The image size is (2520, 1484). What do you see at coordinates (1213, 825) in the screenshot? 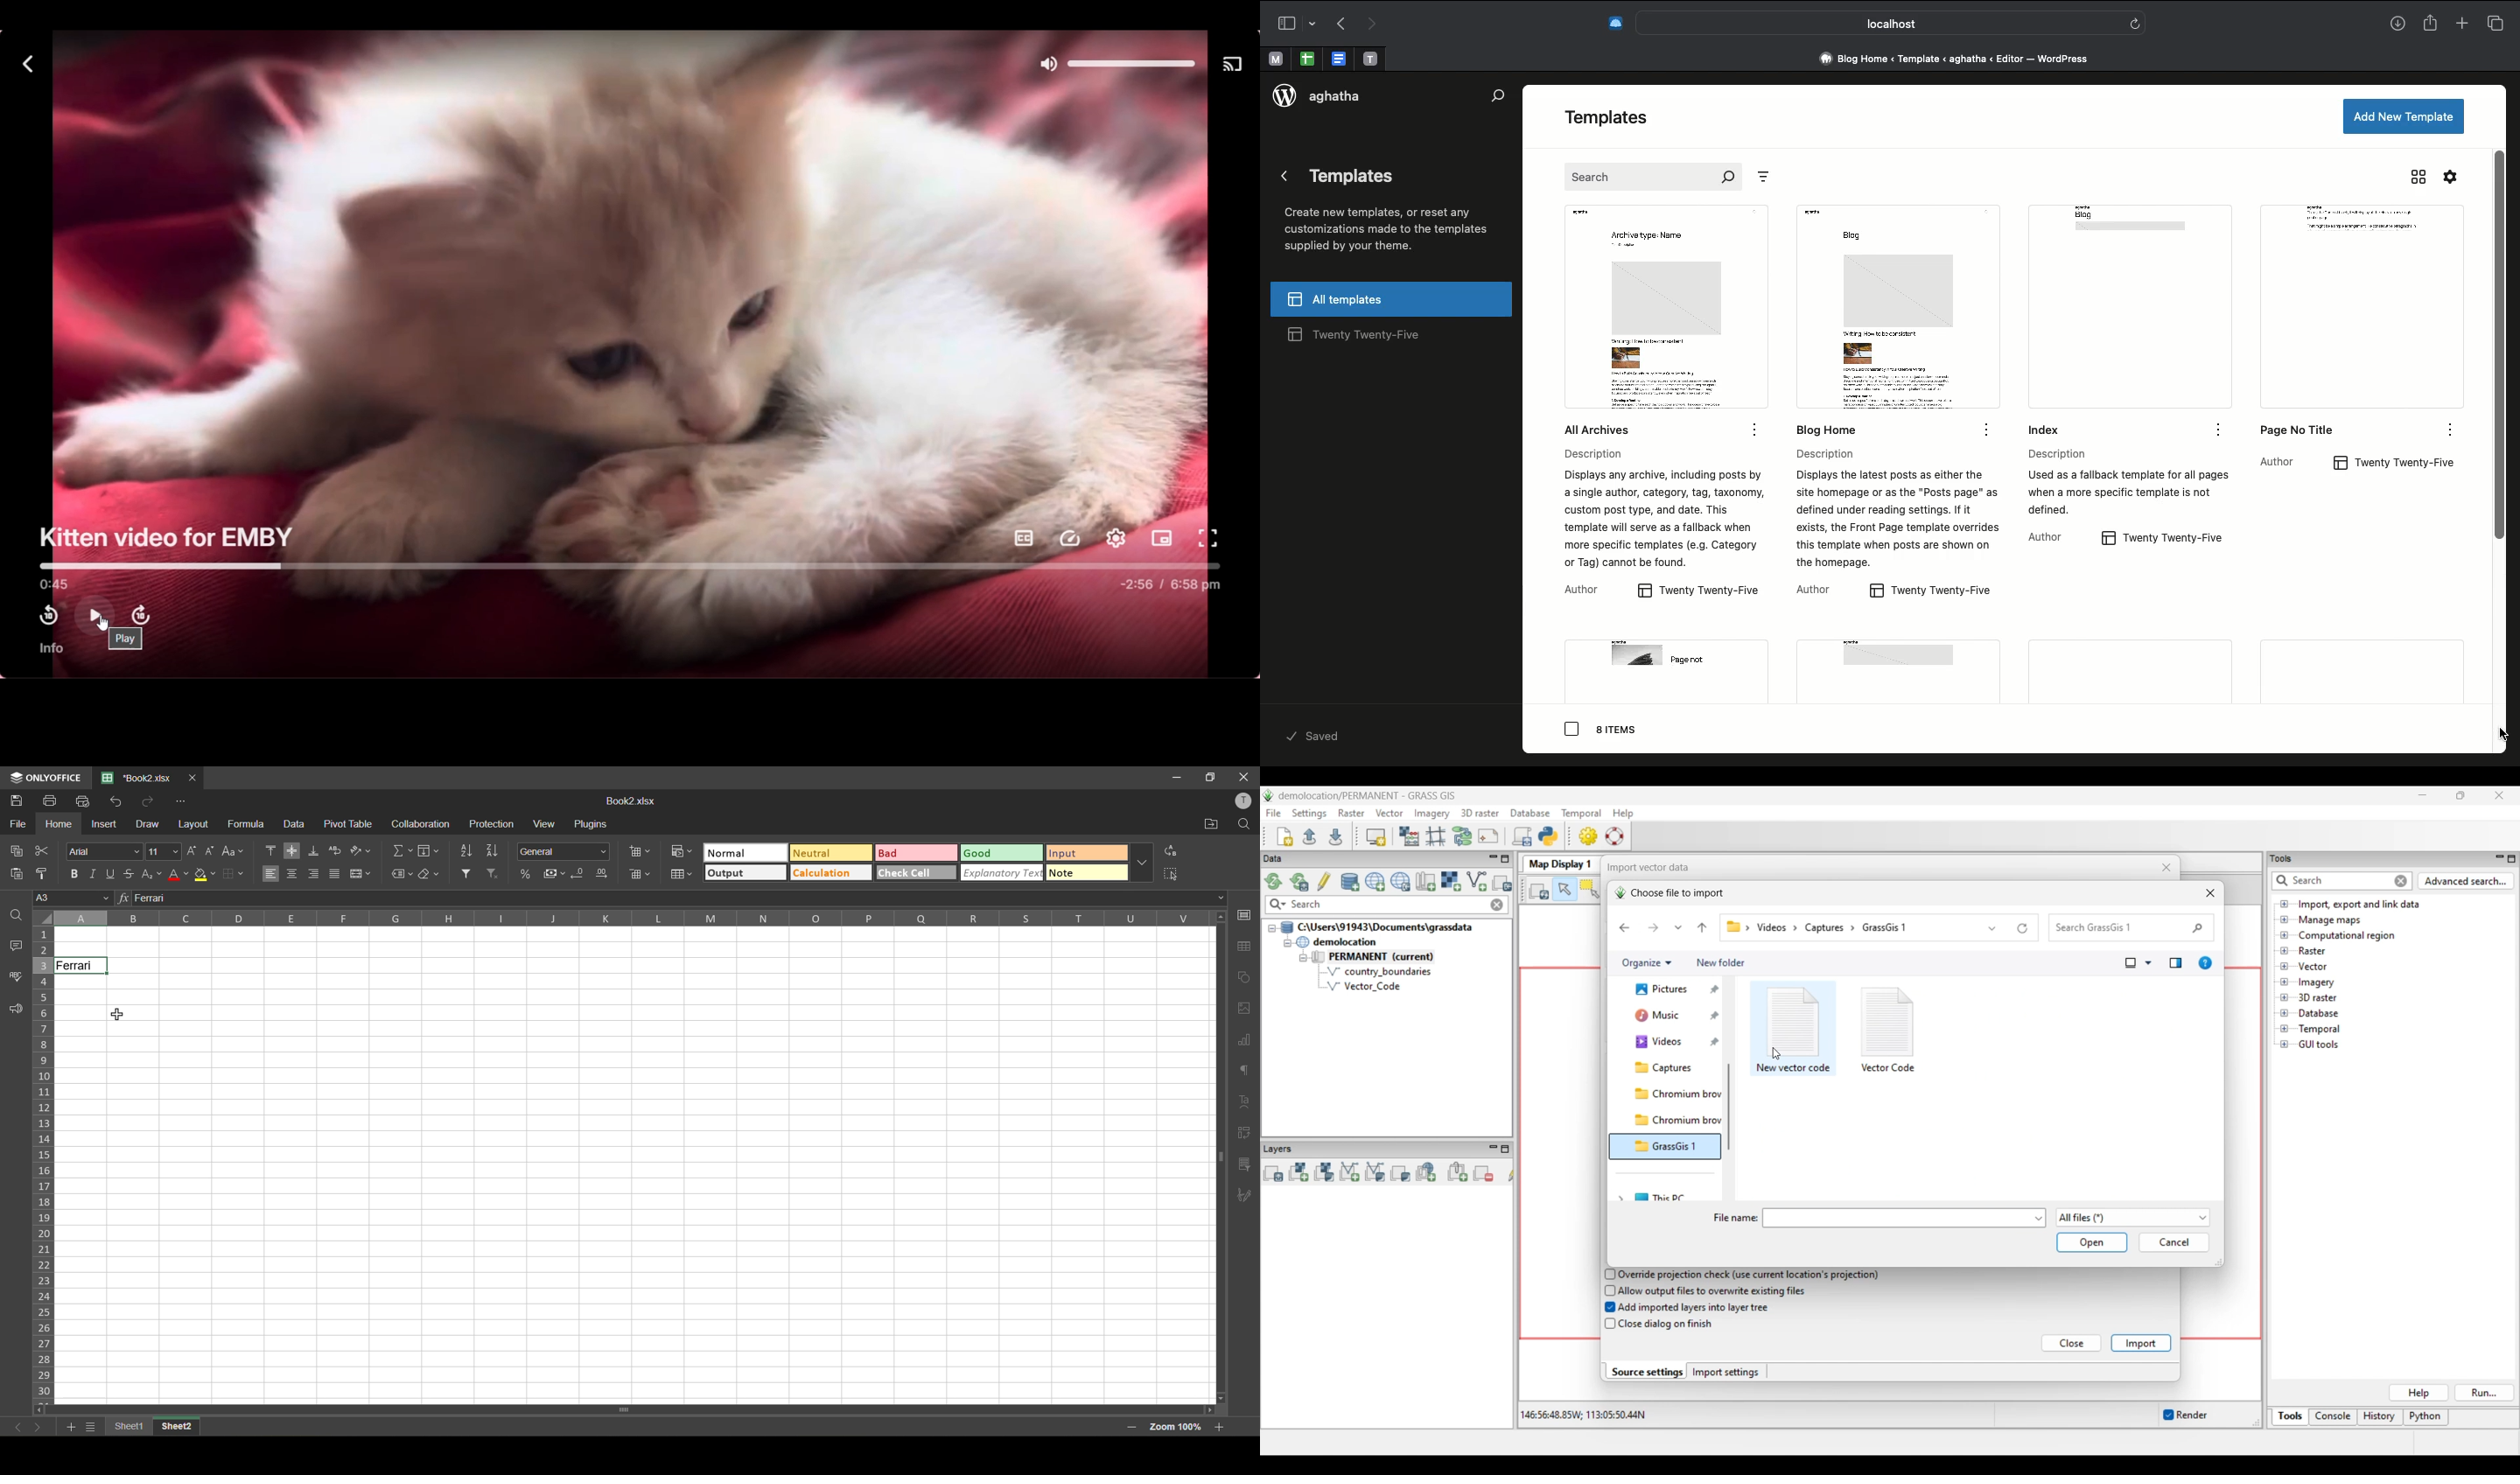
I see `open location` at bounding box center [1213, 825].